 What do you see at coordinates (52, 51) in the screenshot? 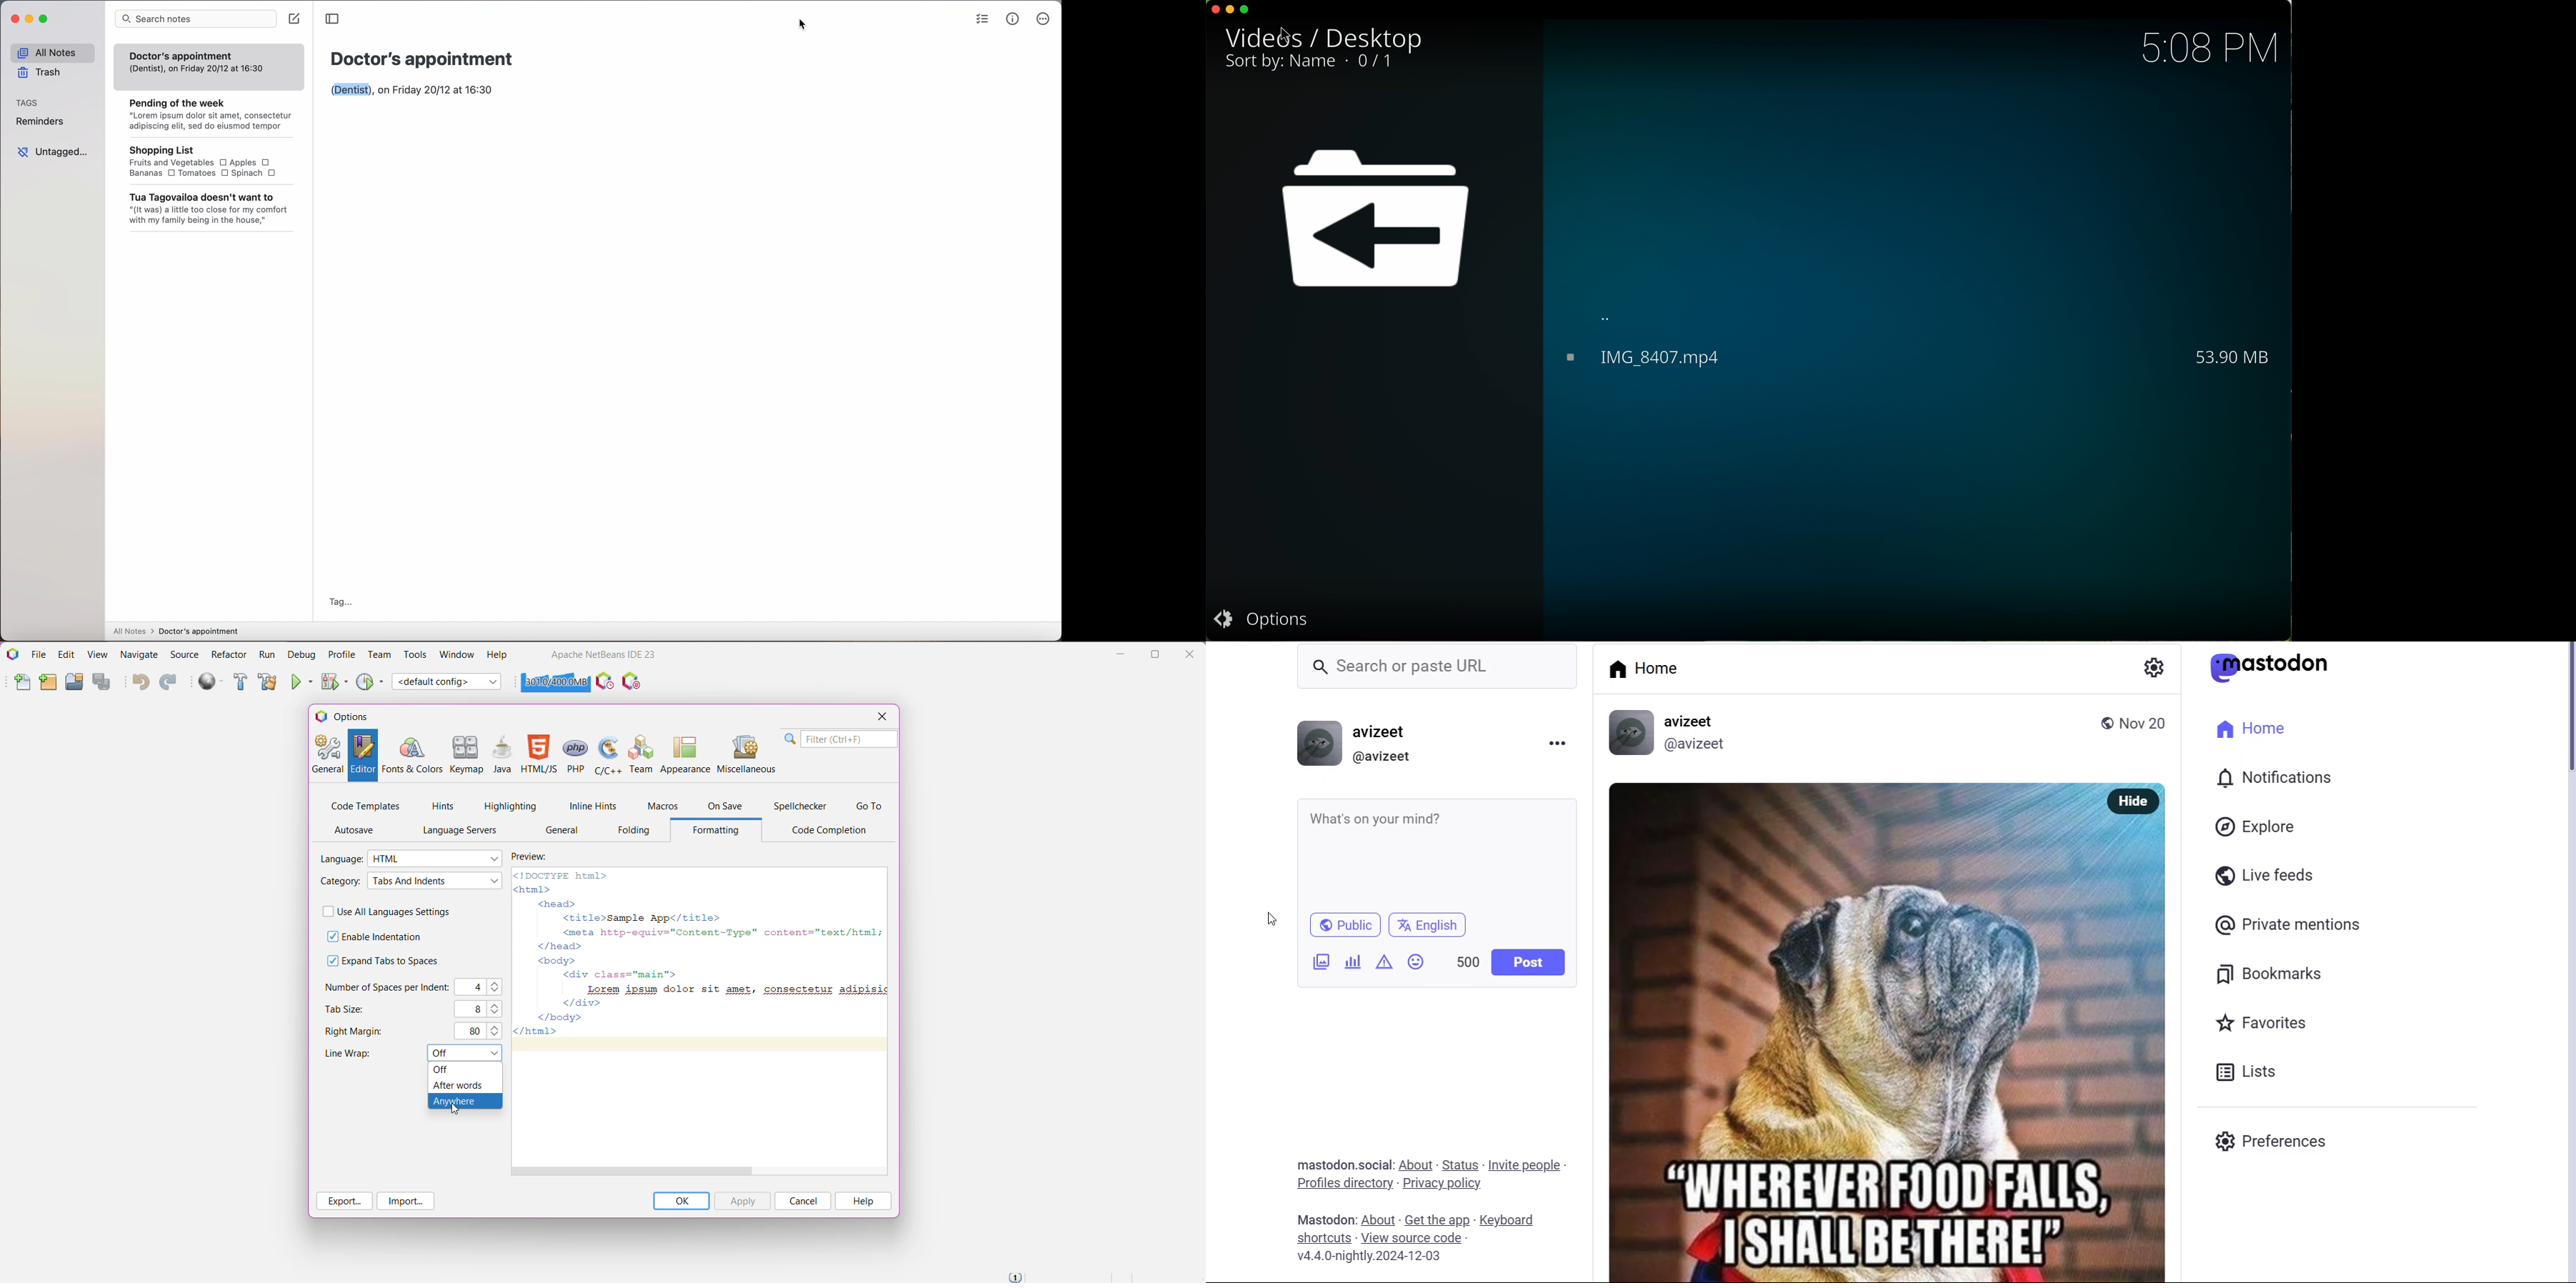
I see `all notes` at bounding box center [52, 51].